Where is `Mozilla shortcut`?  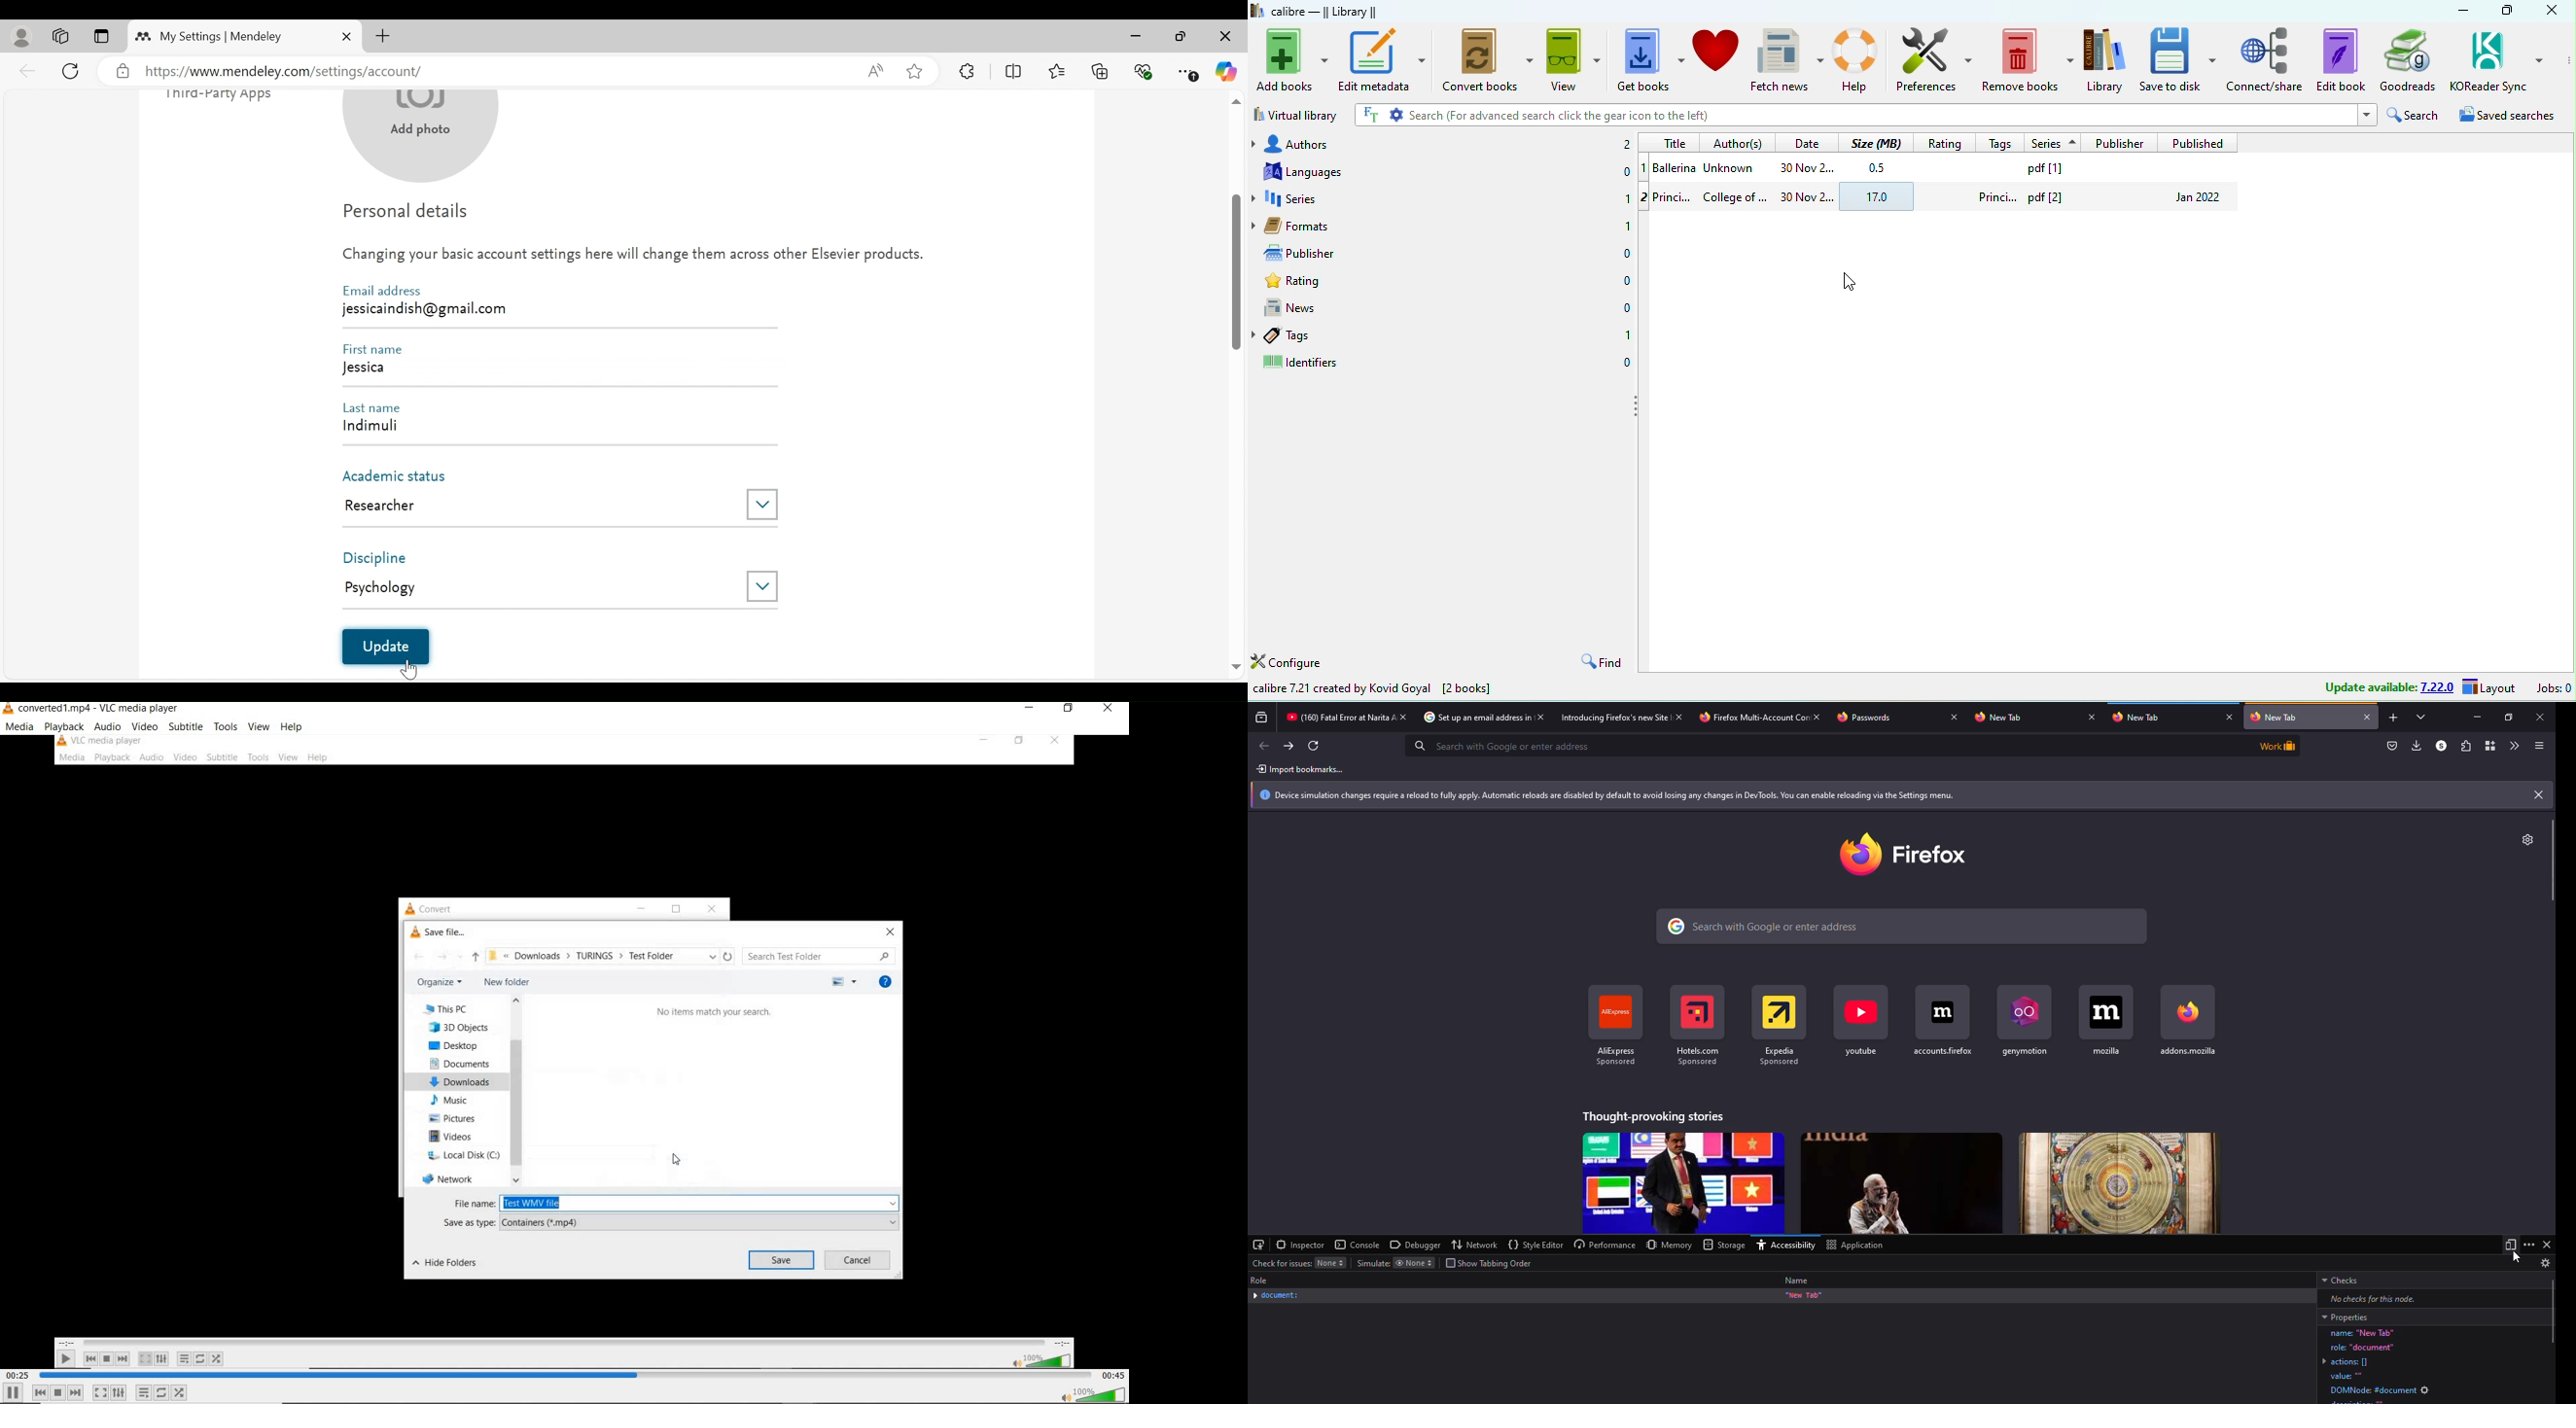 Mozilla shortcut is located at coordinates (2107, 1022).